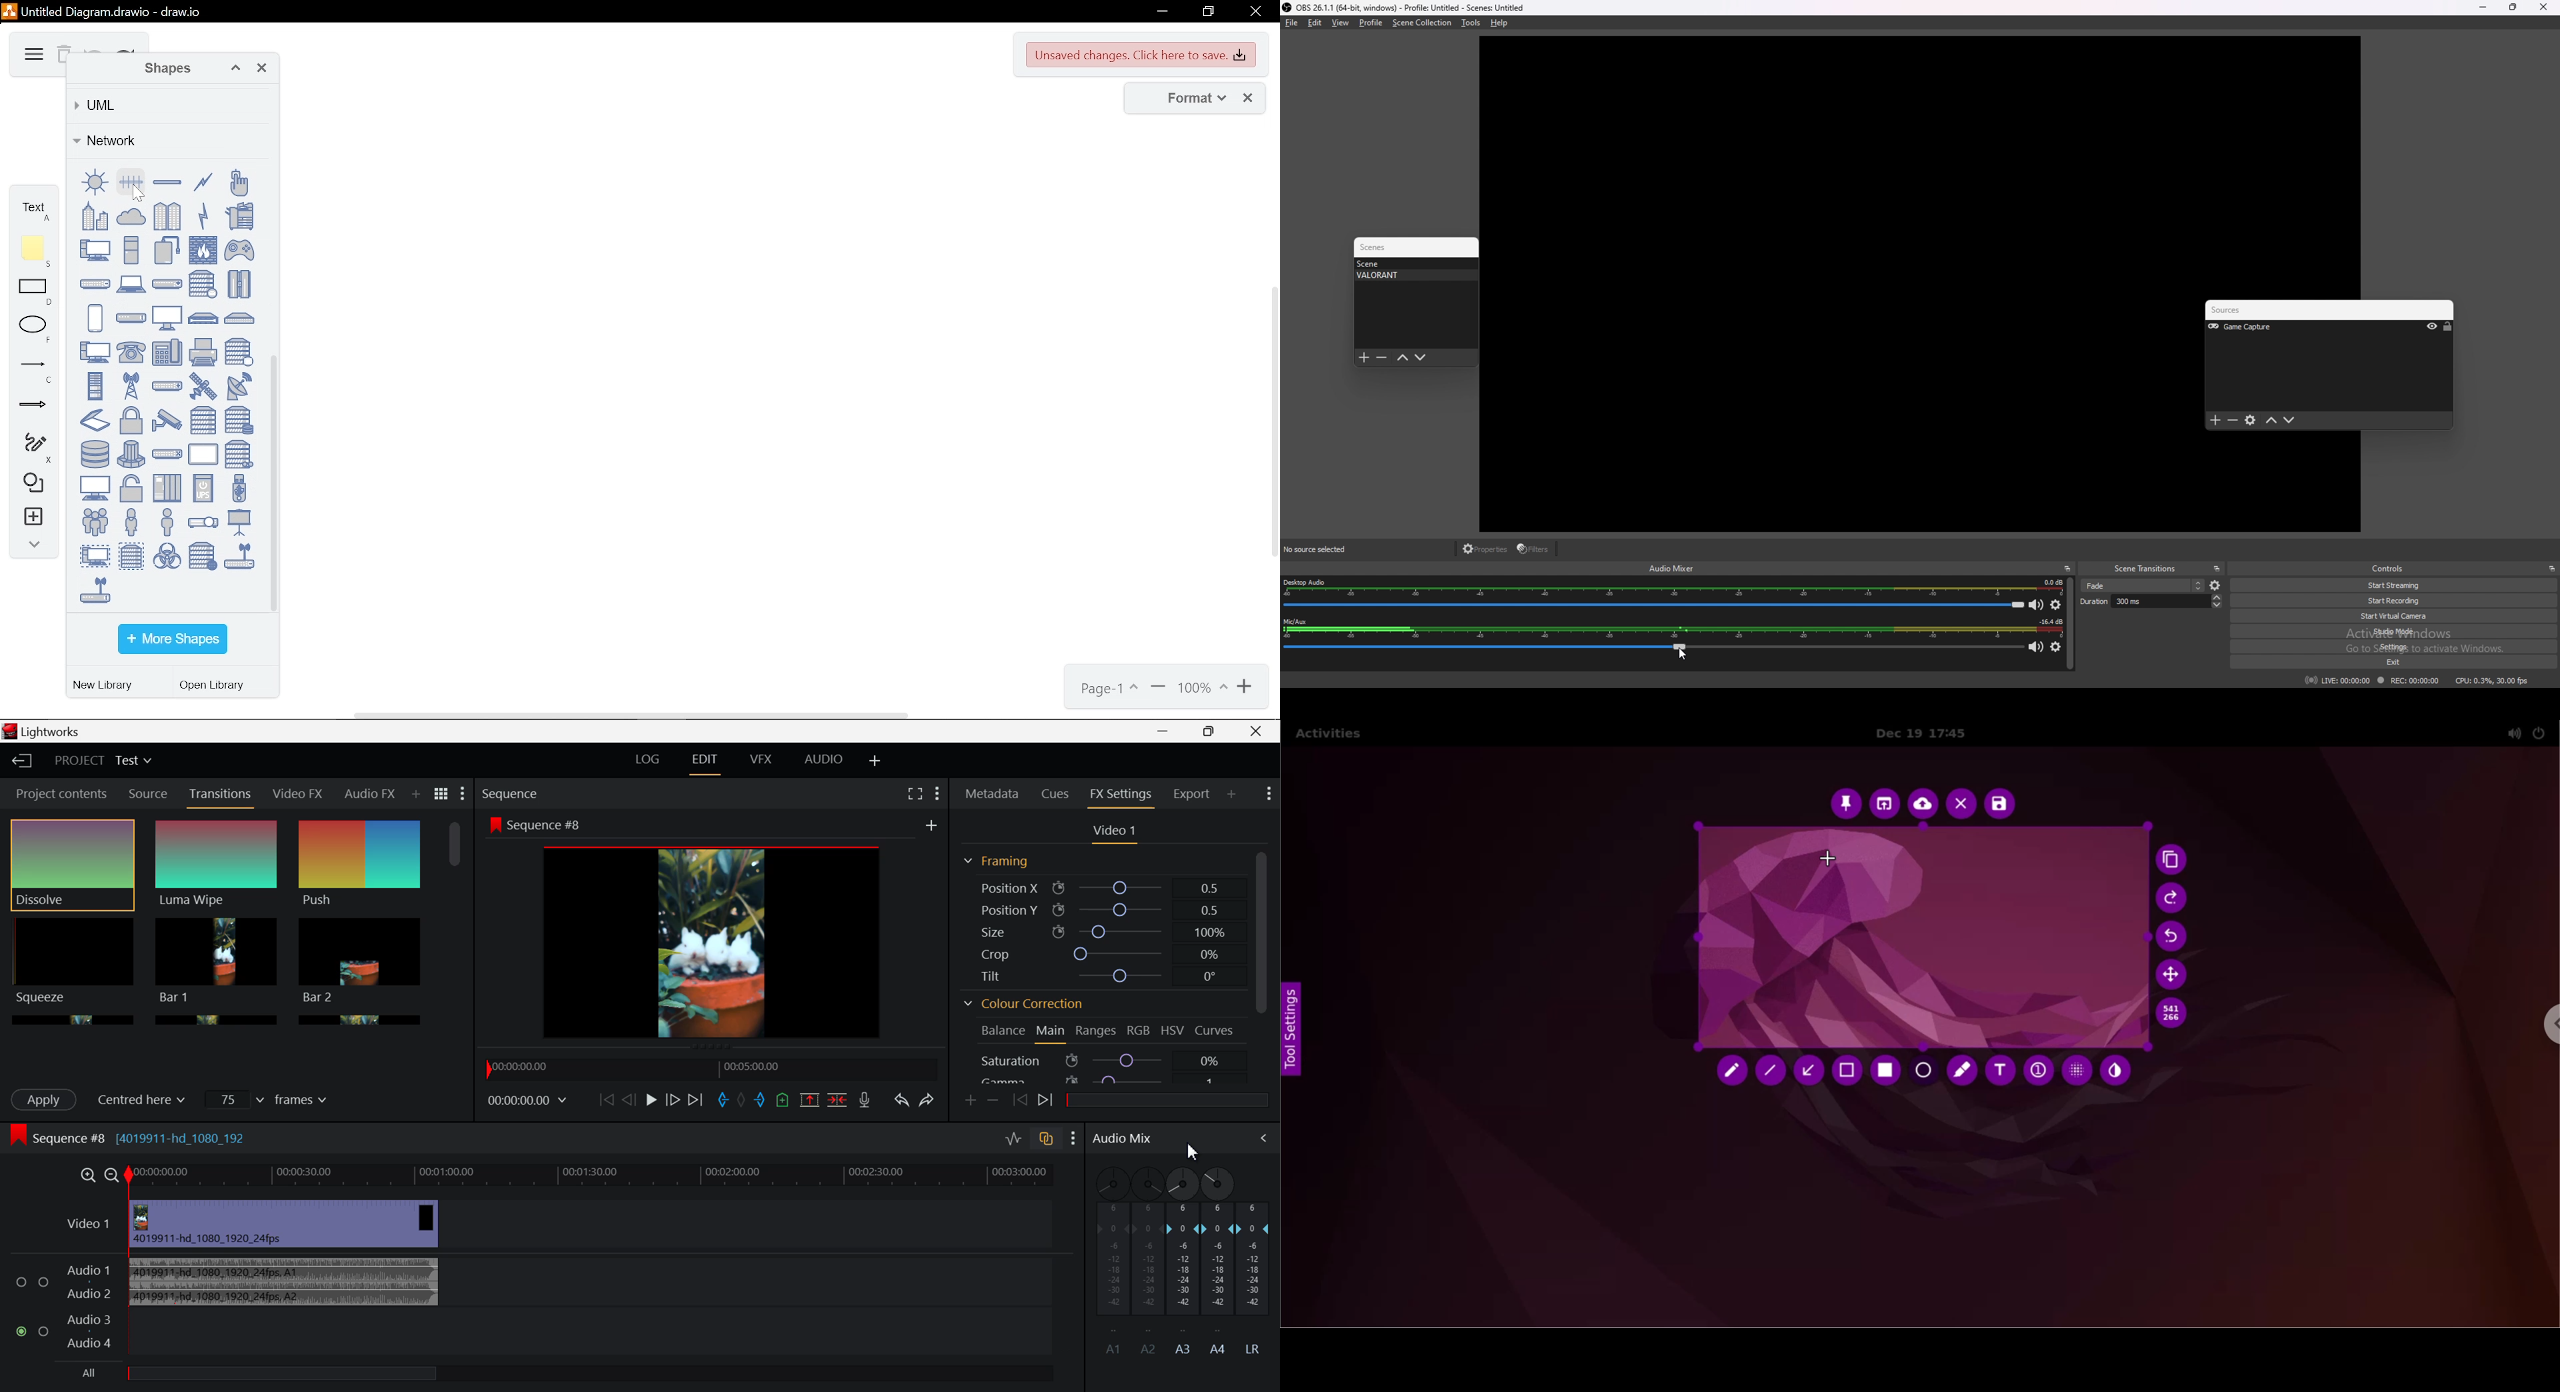  I want to click on scene transitions, so click(2145, 569).